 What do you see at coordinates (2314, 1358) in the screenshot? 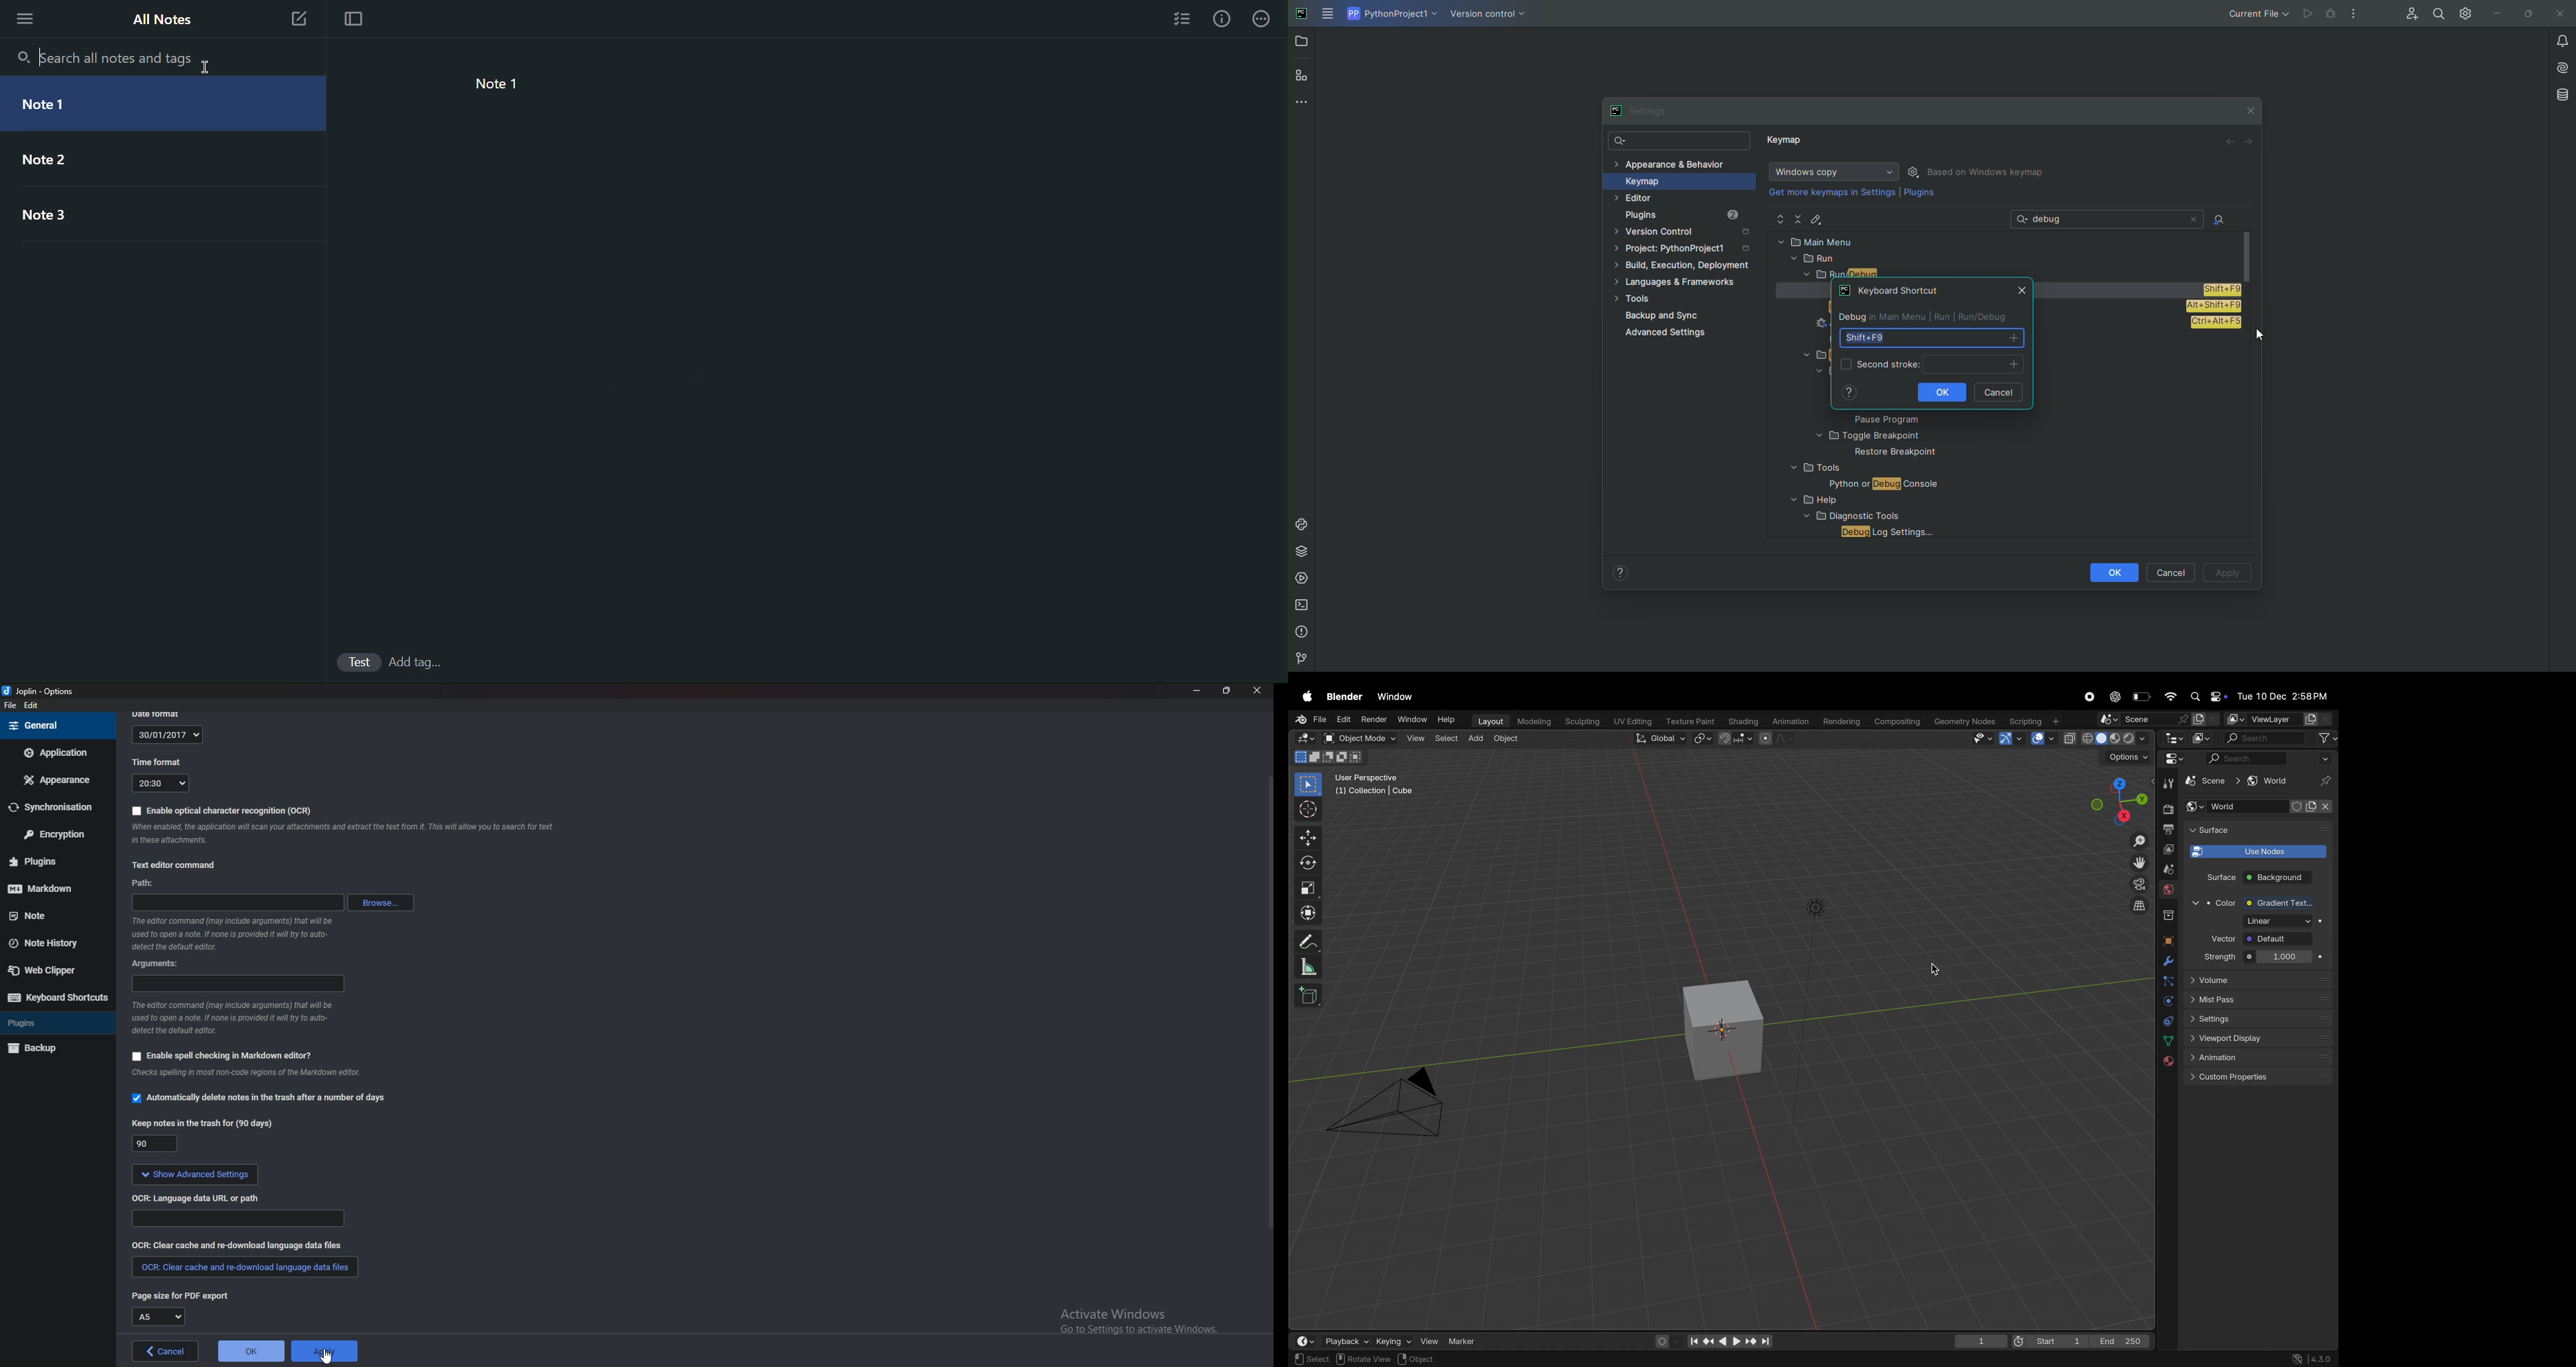
I see `Version` at bounding box center [2314, 1358].